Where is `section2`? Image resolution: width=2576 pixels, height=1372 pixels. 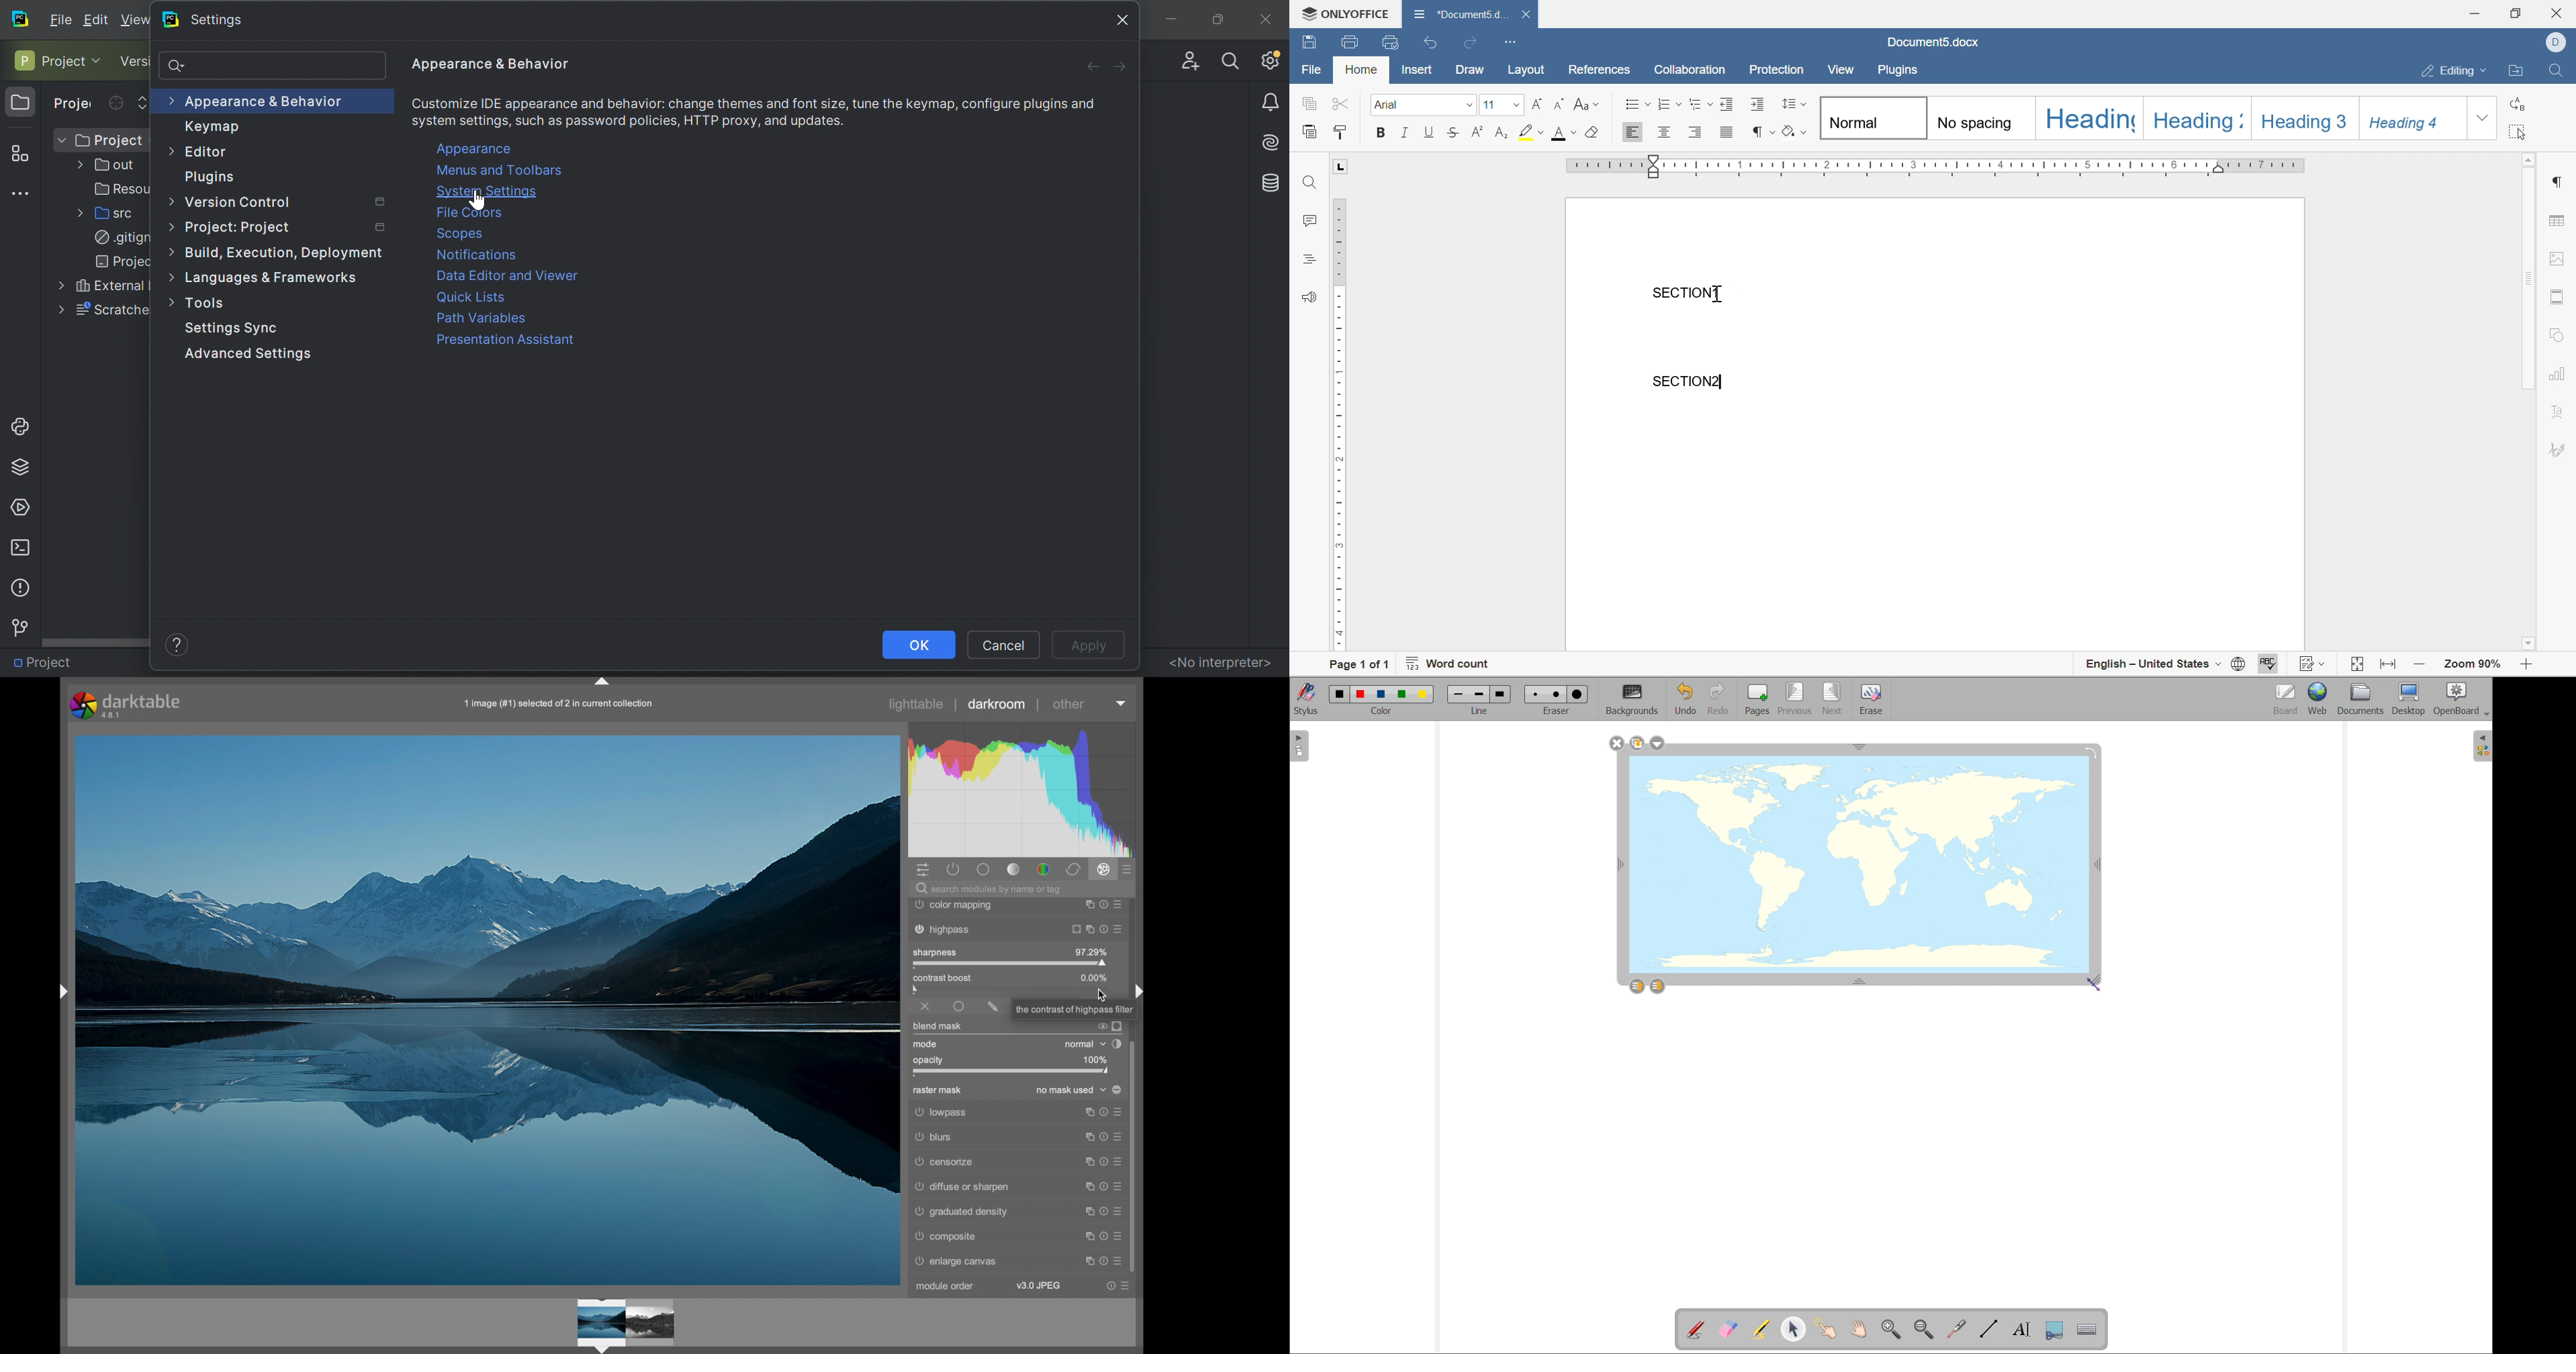 section2 is located at coordinates (1689, 381).